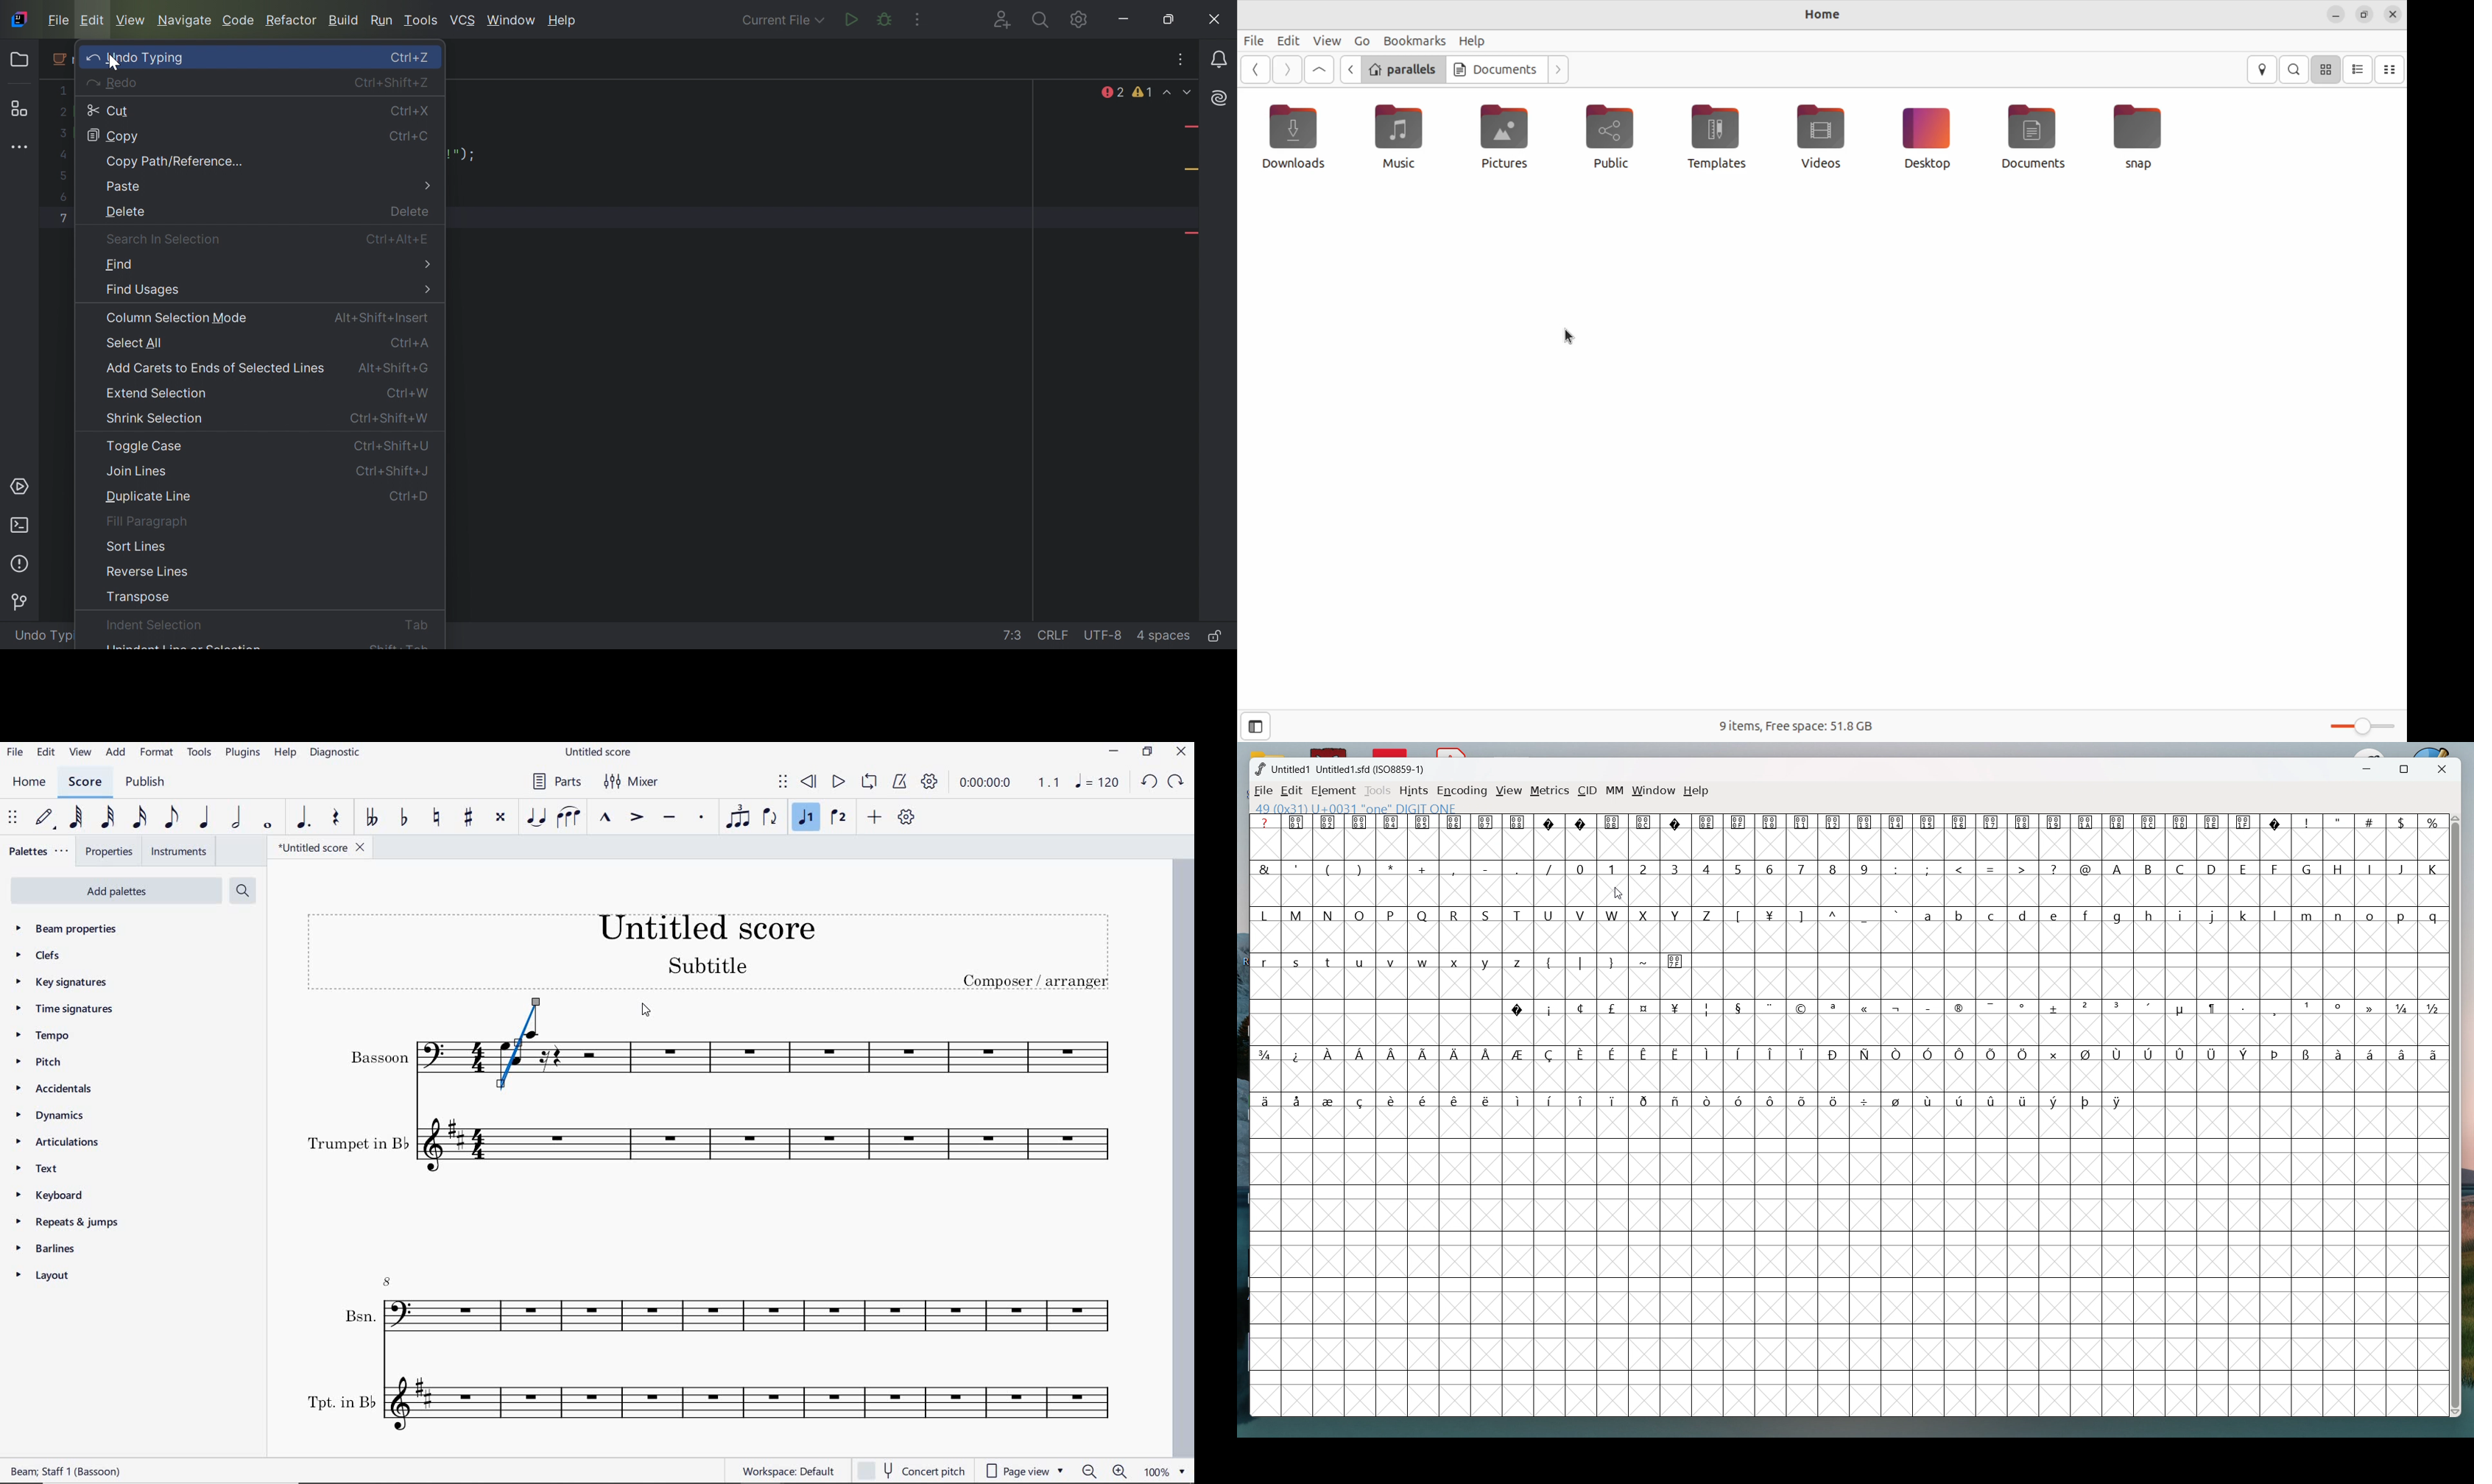 Image resolution: width=2492 pixels, height=1484 pixels. I want to click on s, so click(1297, 961).